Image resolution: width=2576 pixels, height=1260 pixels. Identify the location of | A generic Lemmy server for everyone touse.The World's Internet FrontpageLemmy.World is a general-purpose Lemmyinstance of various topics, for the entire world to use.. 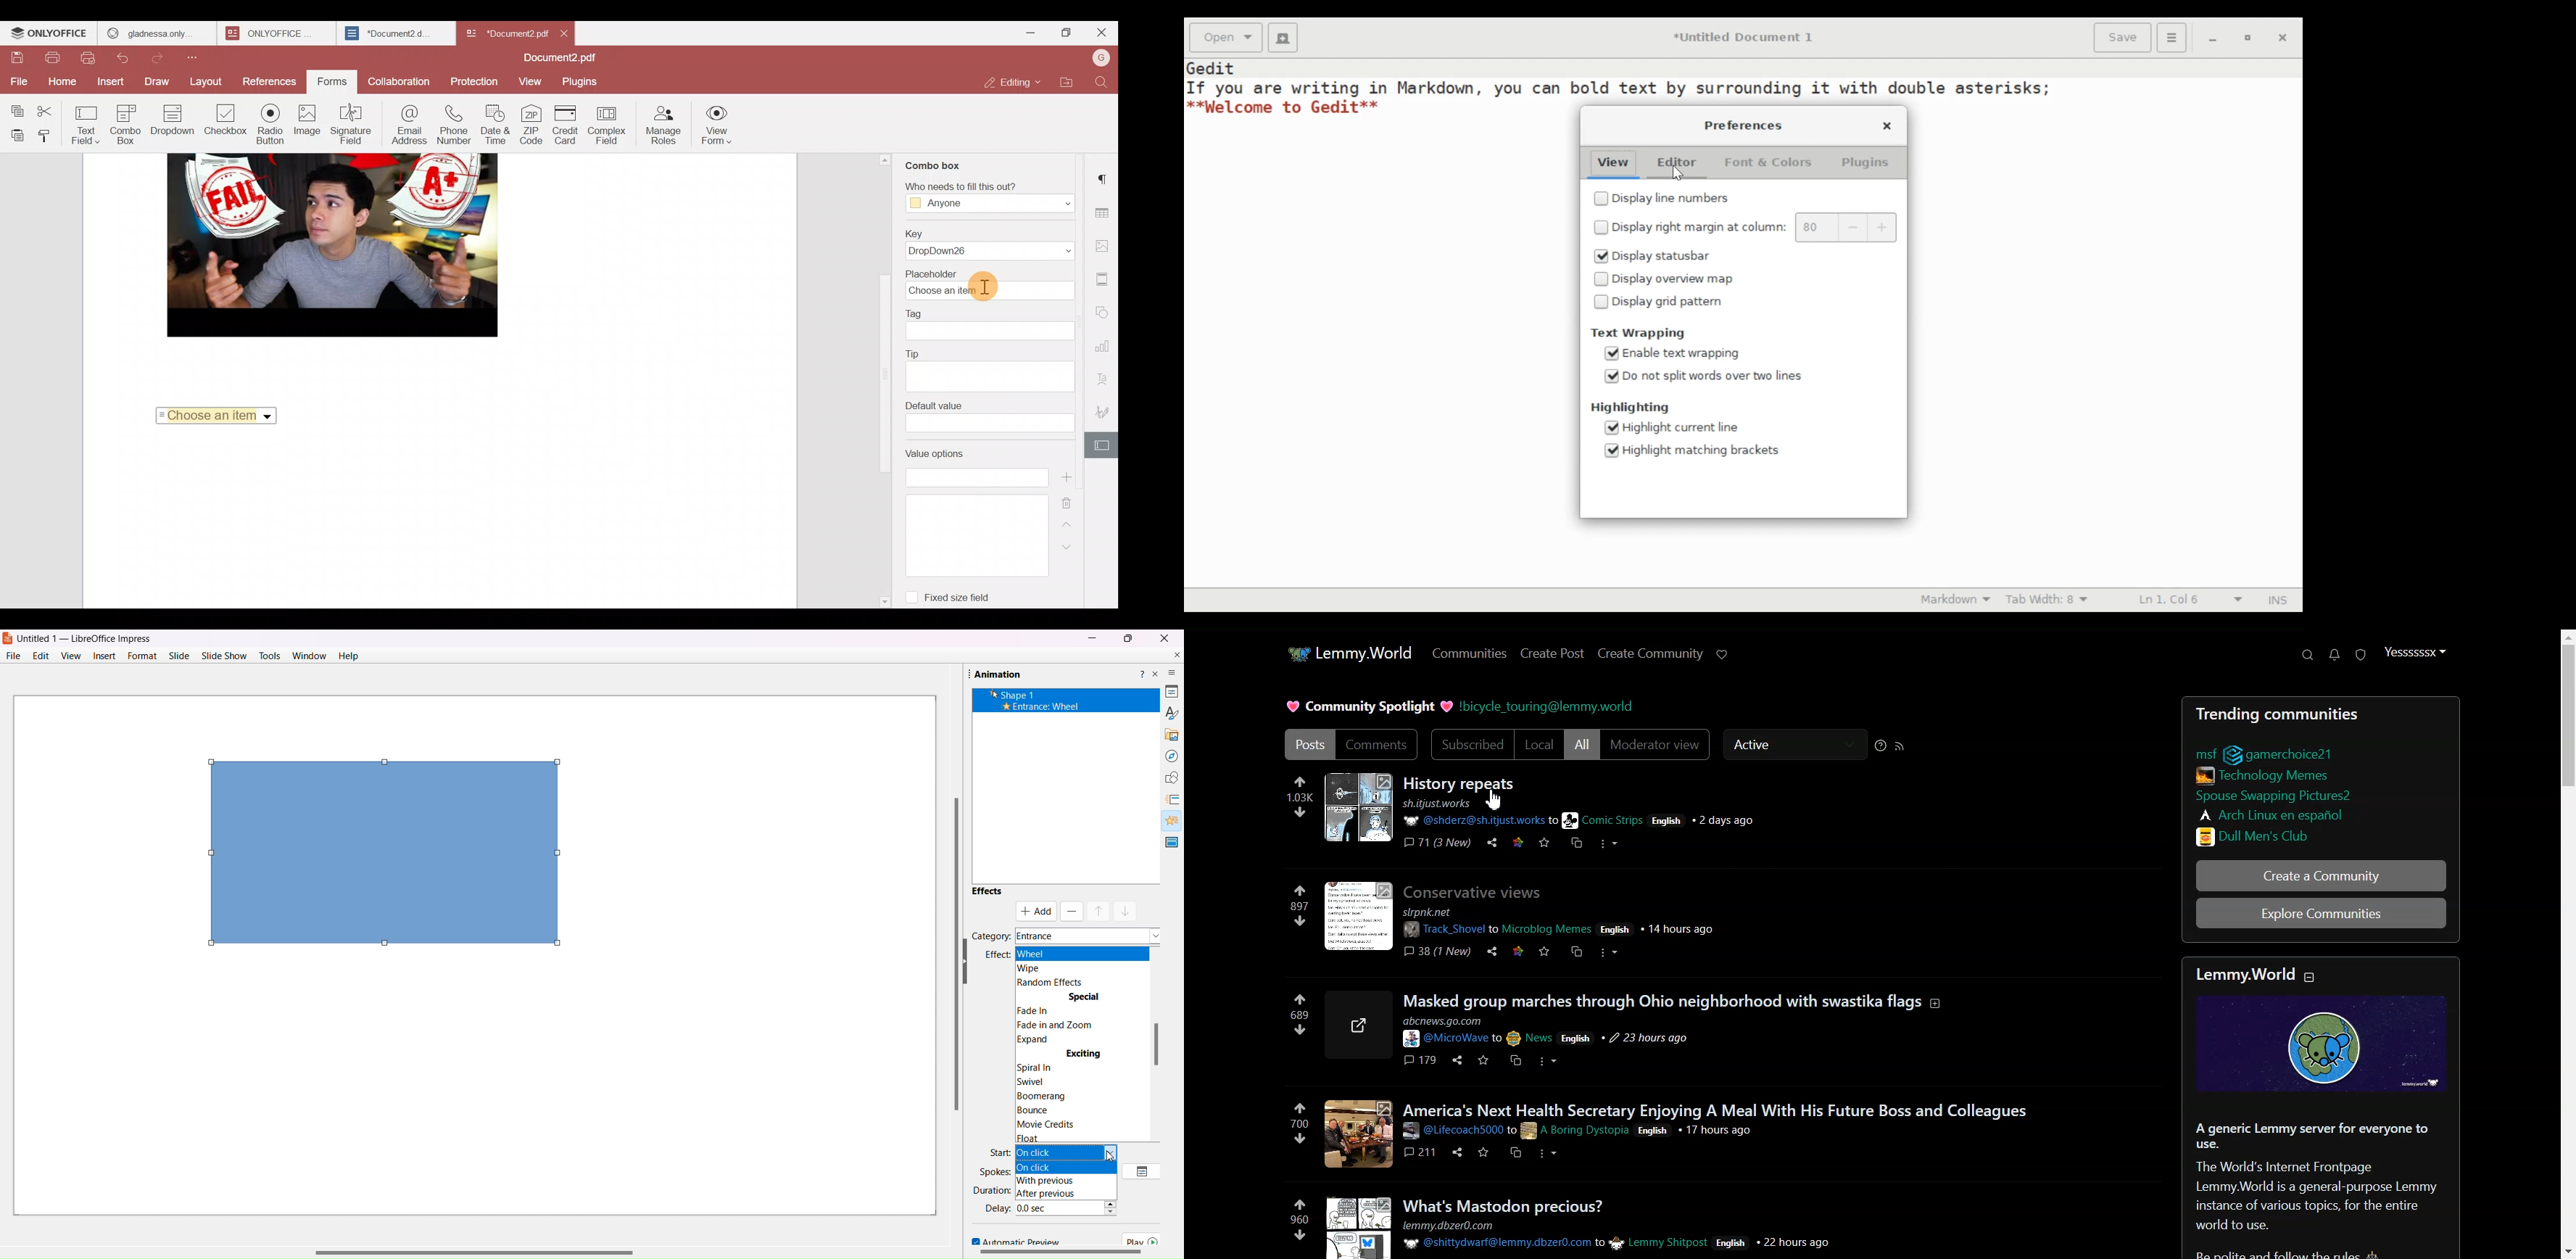
(2317, 1173).